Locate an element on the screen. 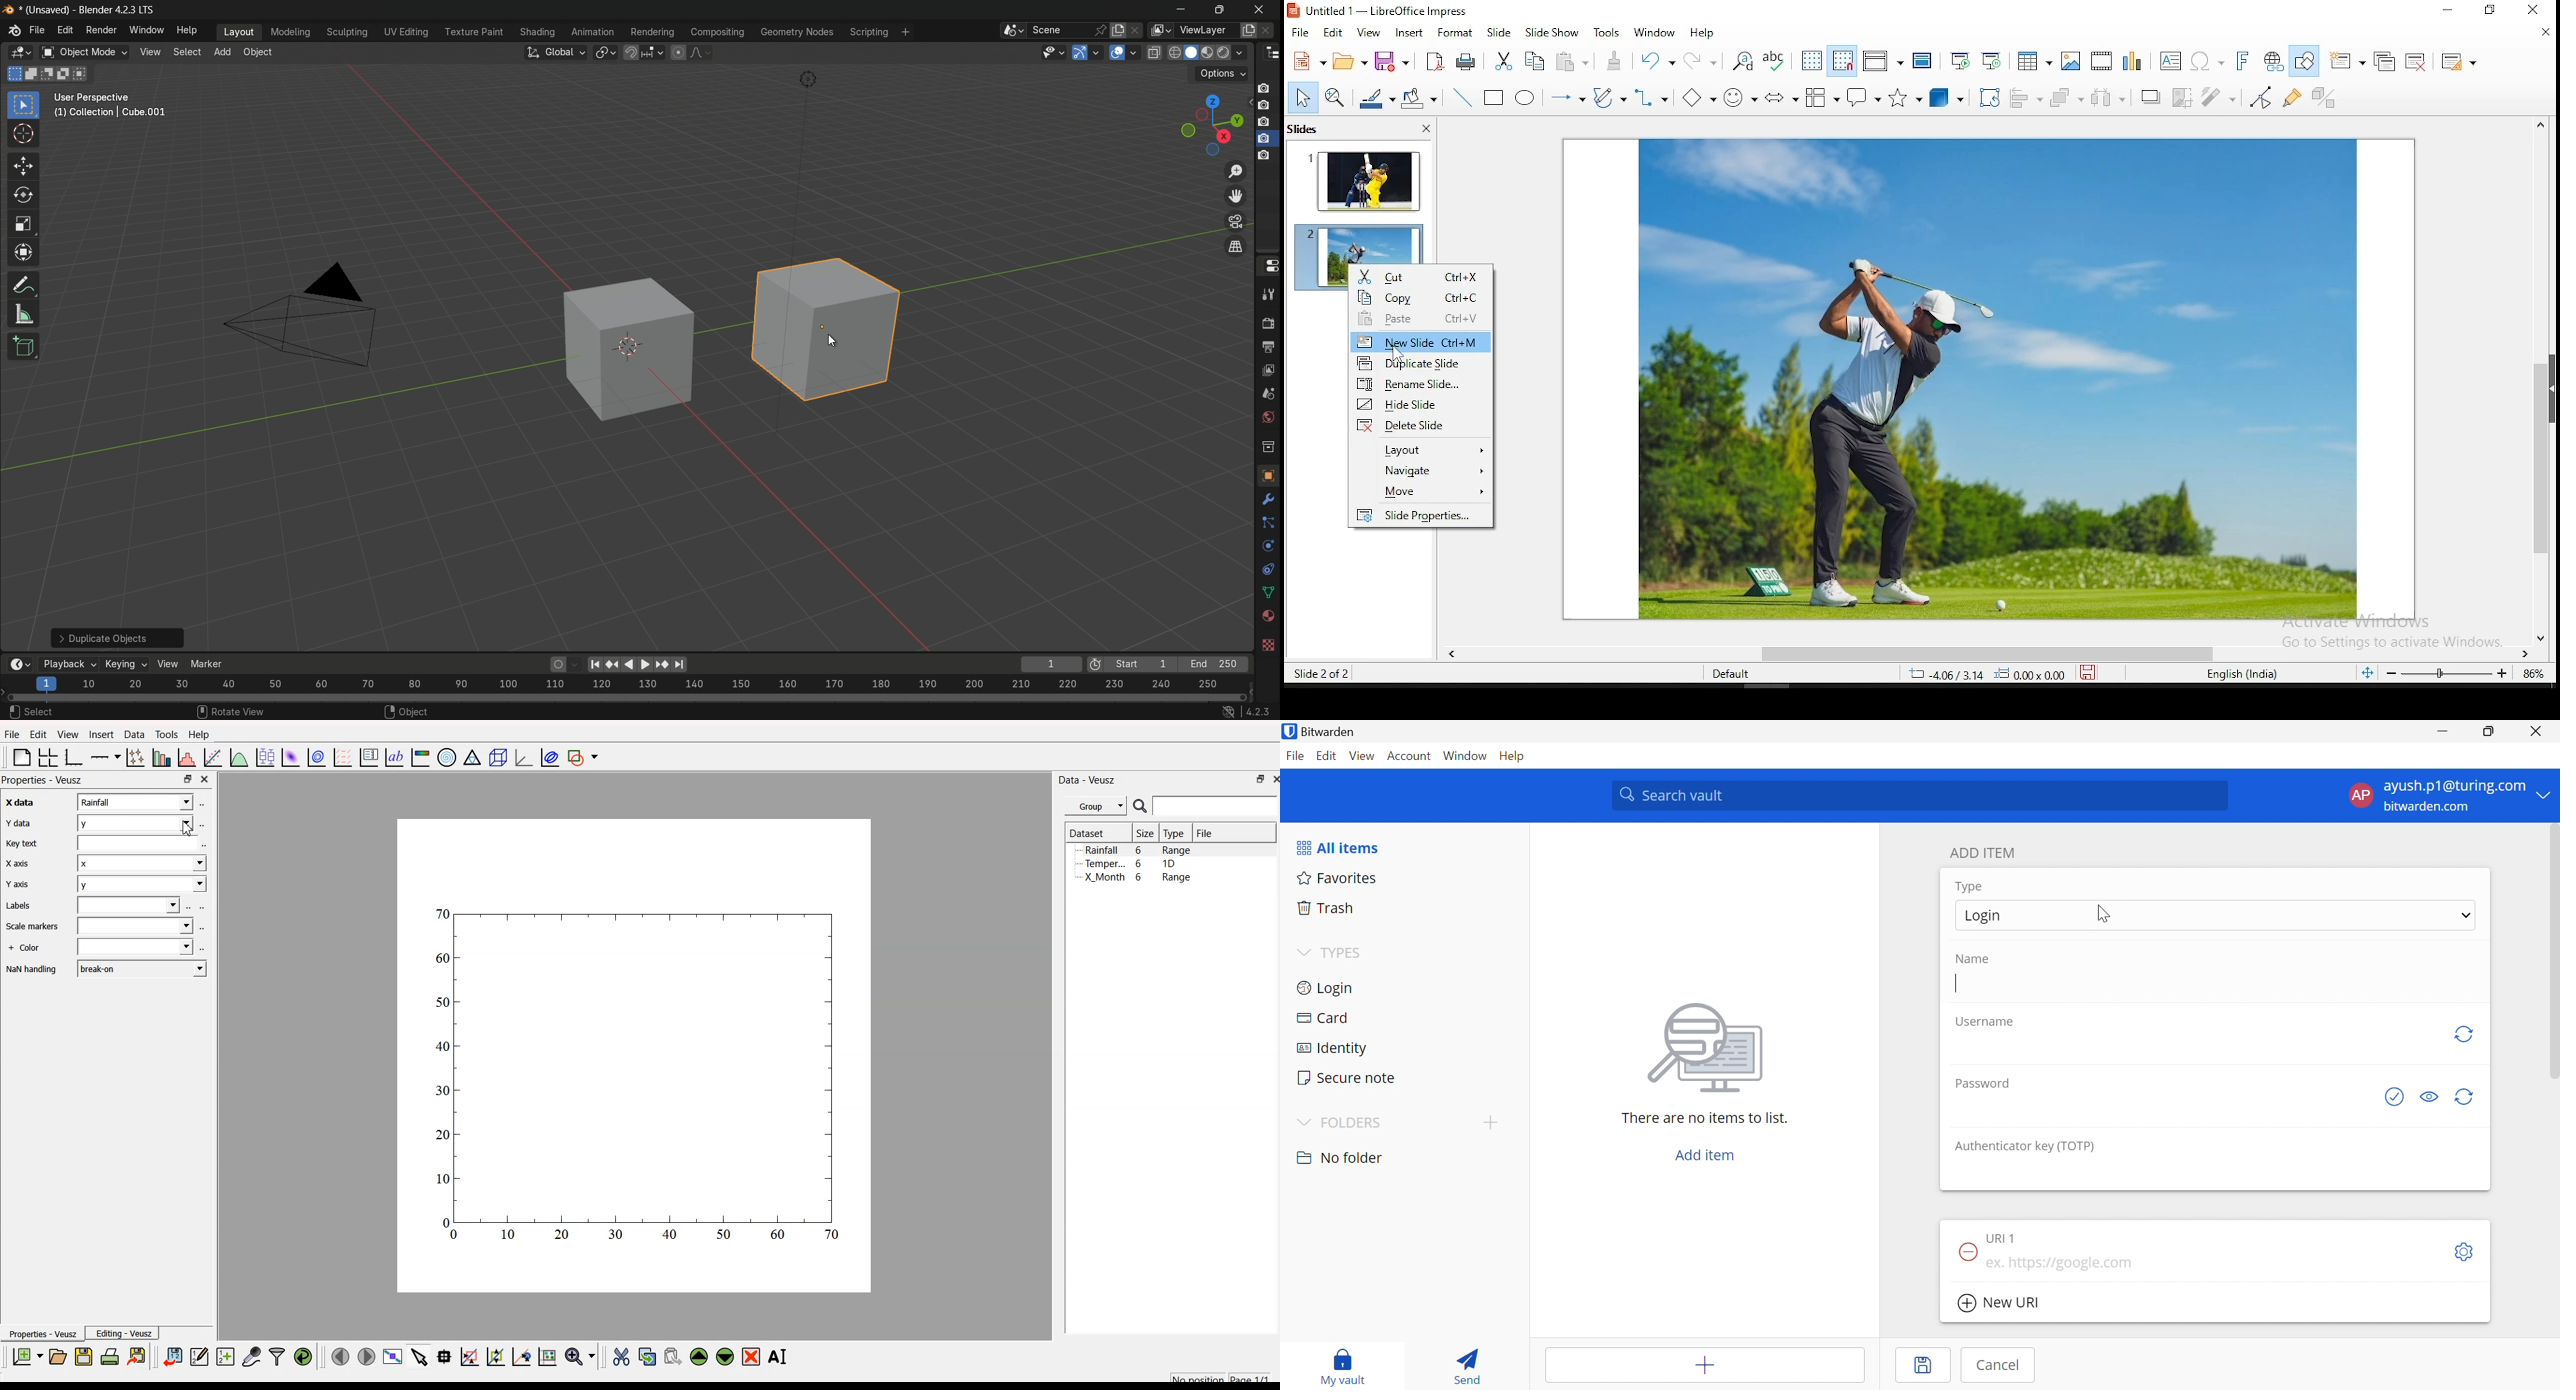 The width and height of the screenshot is (2576, 1400). properties is located at coordinates (1269, 266).